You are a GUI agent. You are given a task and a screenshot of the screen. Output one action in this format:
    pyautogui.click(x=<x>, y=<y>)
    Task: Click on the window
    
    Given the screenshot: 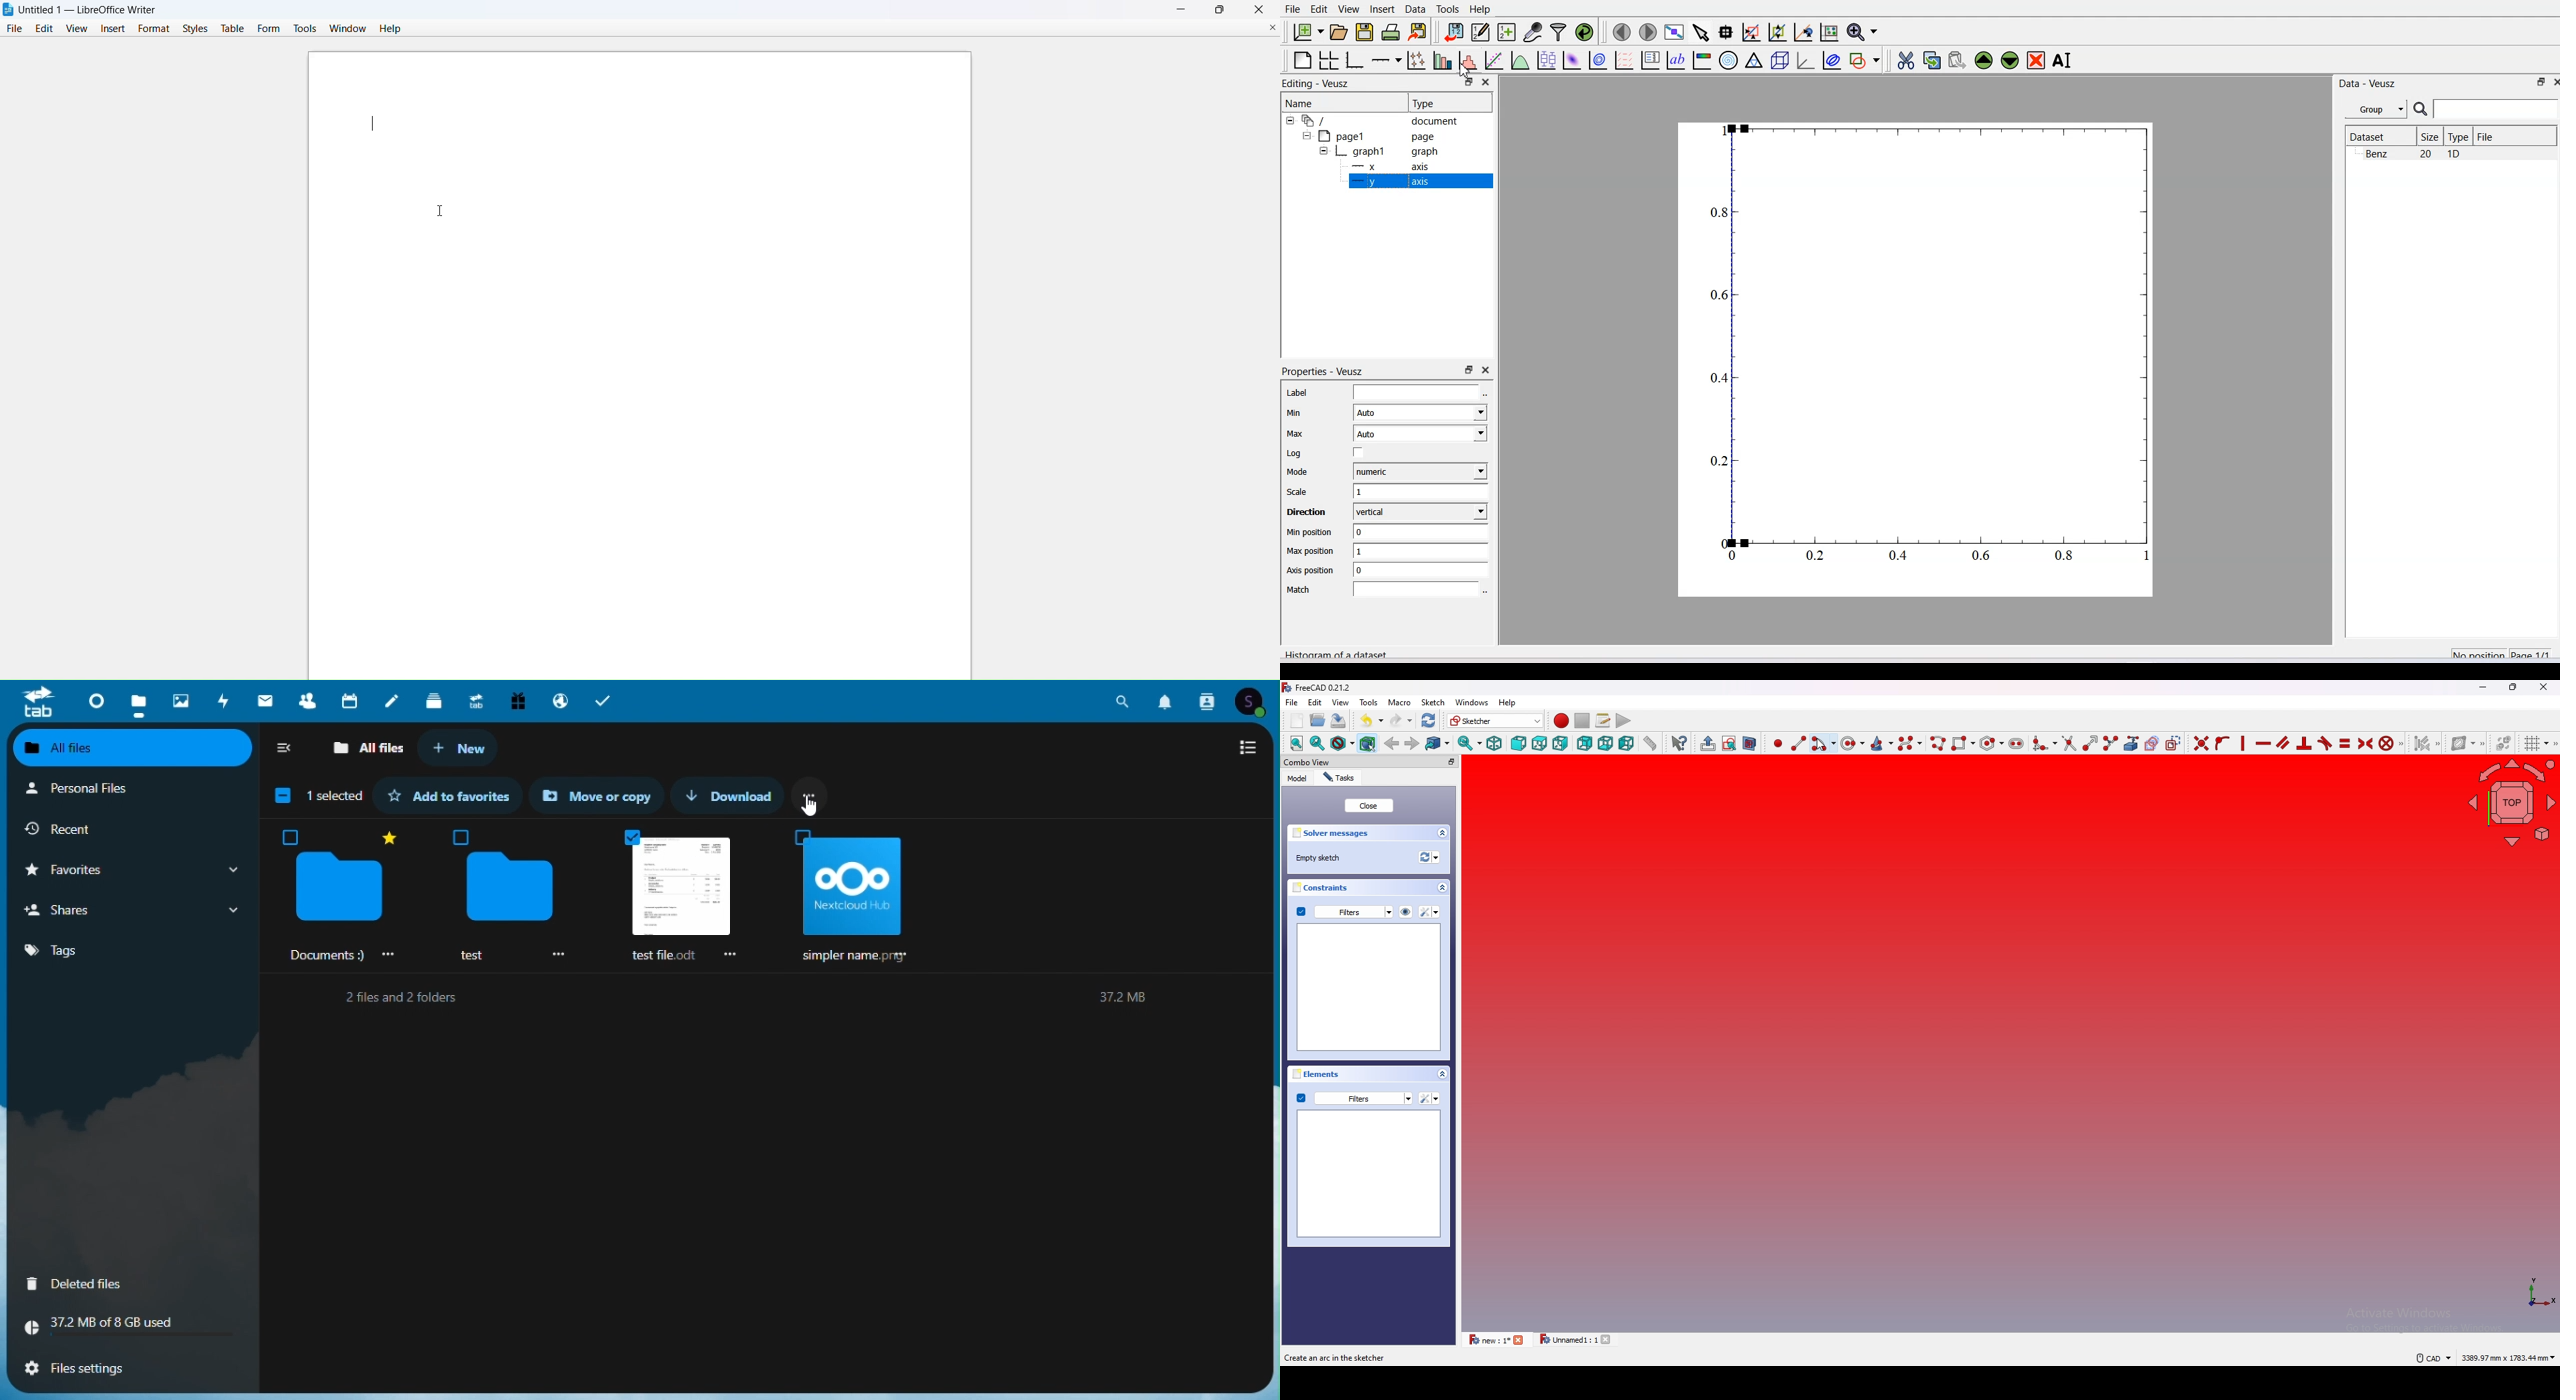 What is the action you would take?
    pyautogui.click(x=349, y=29)
    